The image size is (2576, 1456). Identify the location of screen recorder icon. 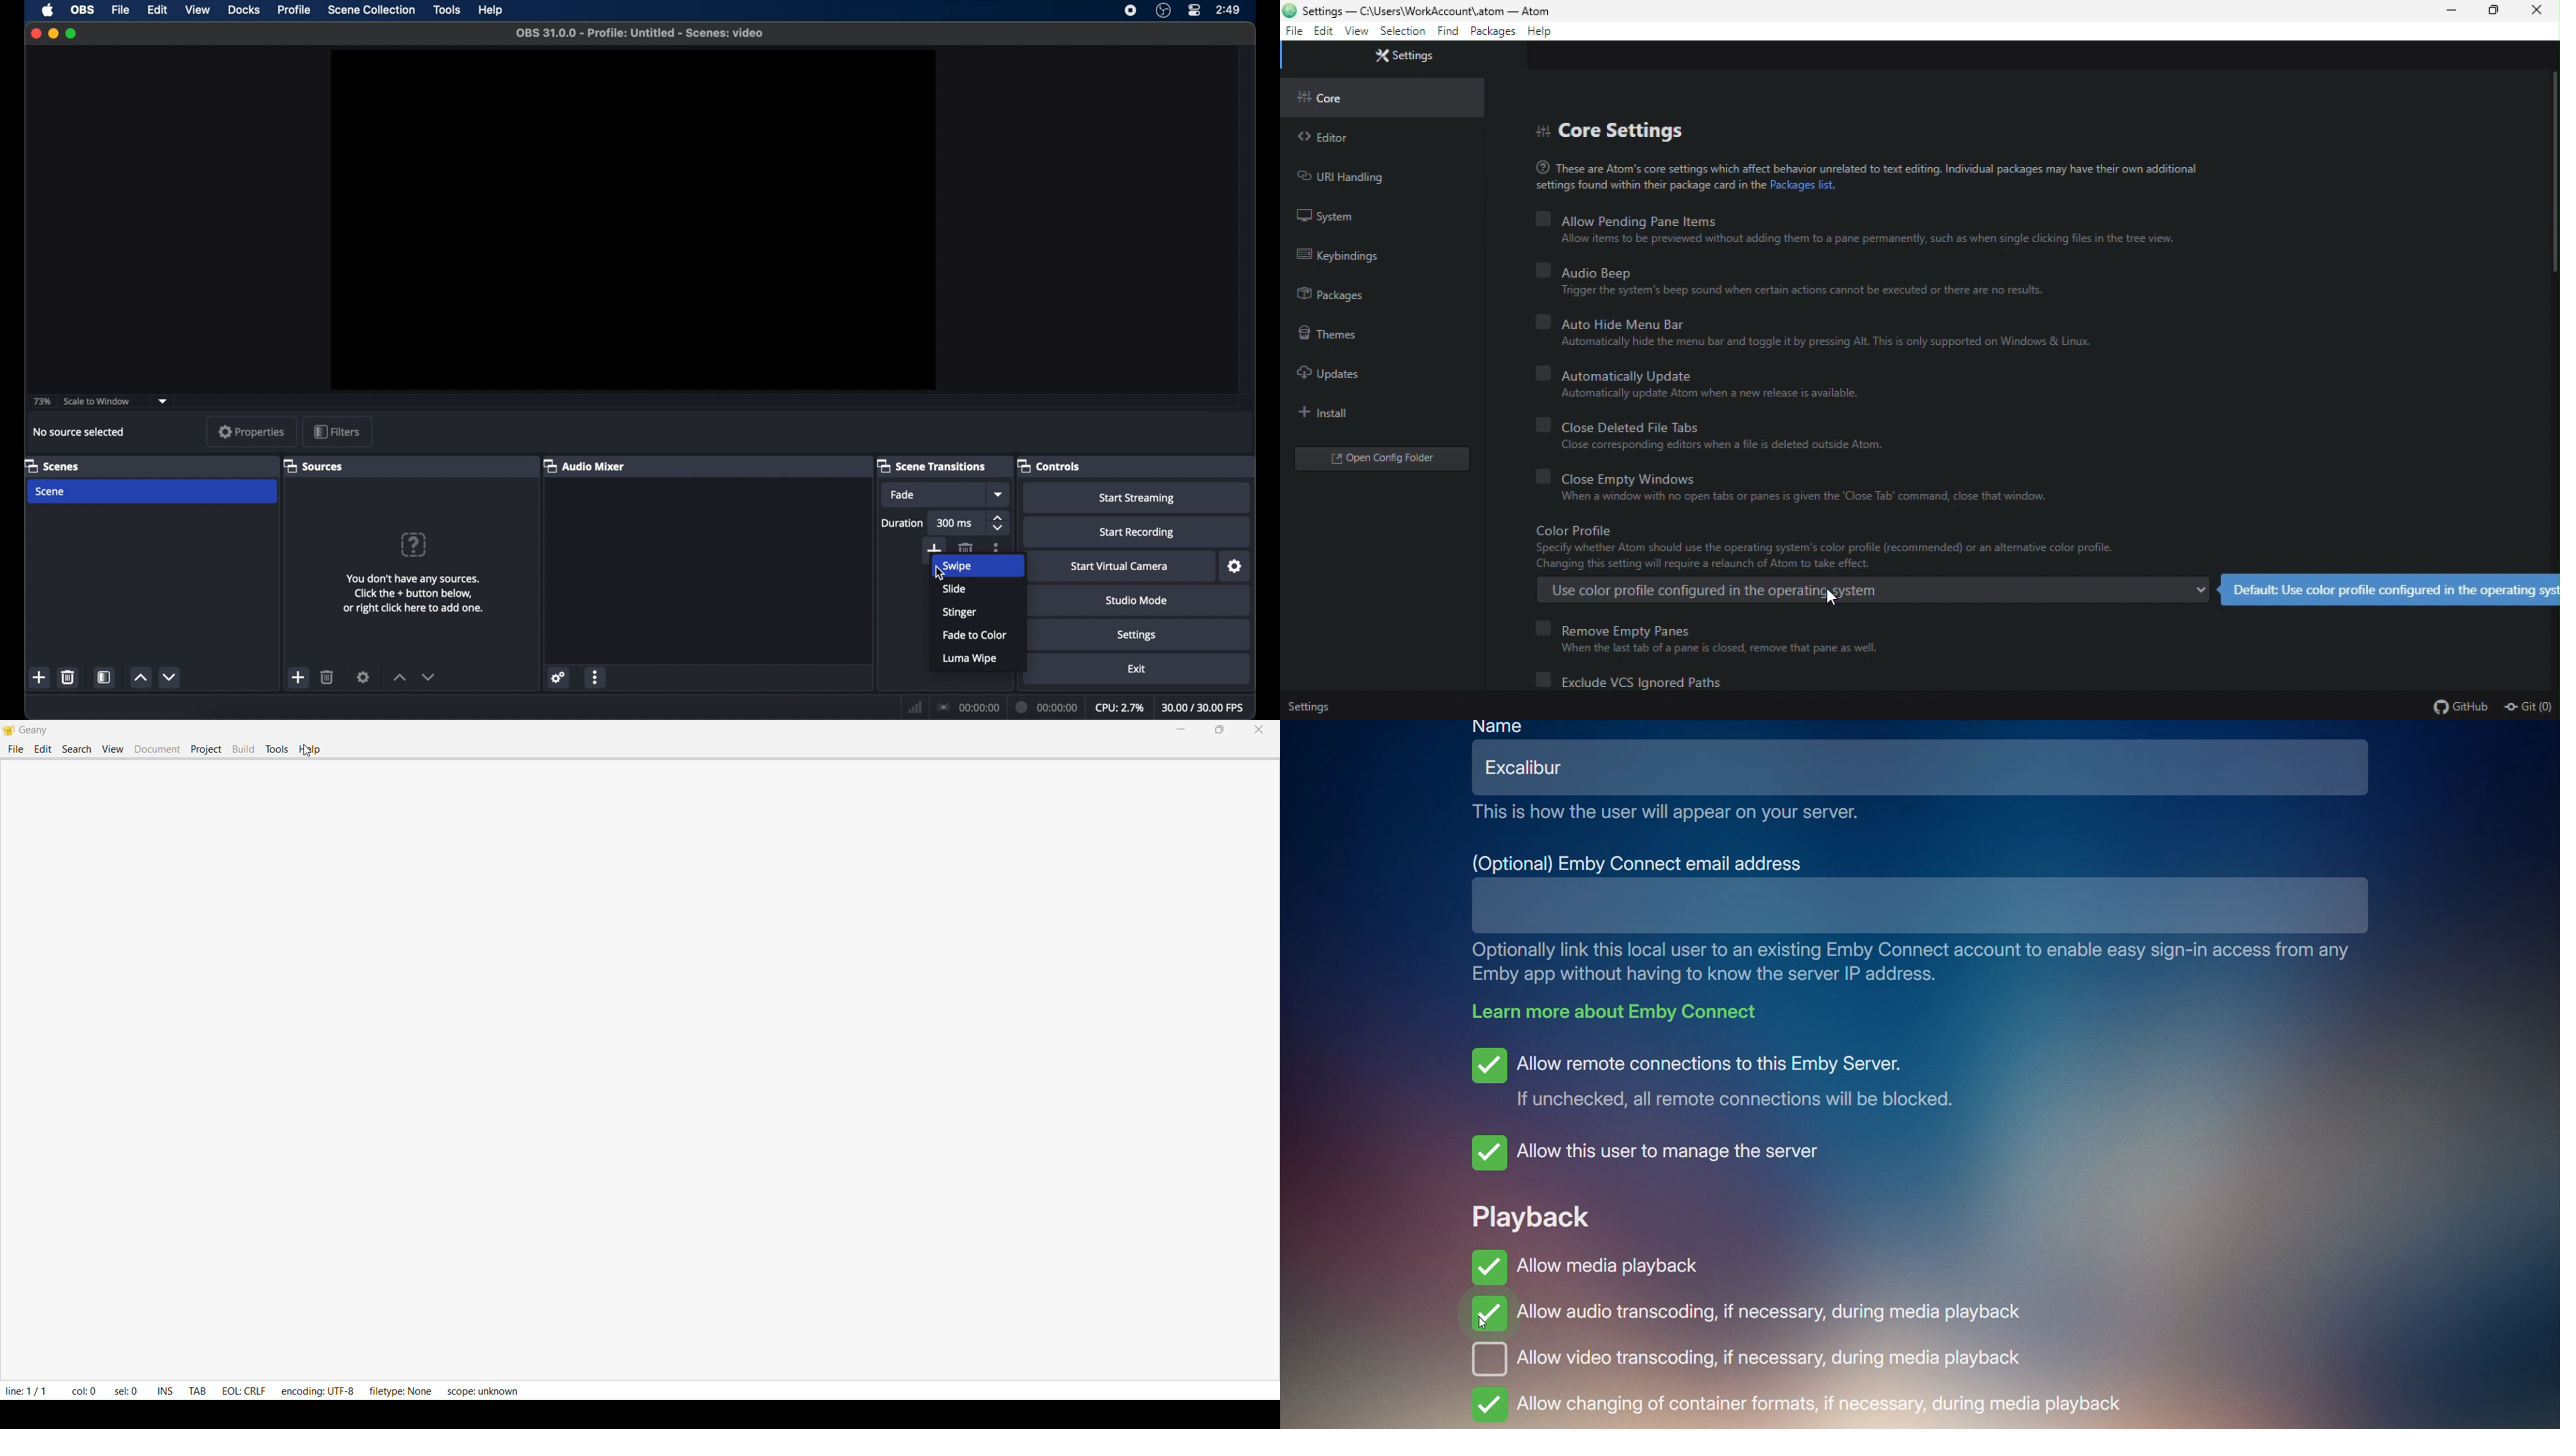
(1131, 10).